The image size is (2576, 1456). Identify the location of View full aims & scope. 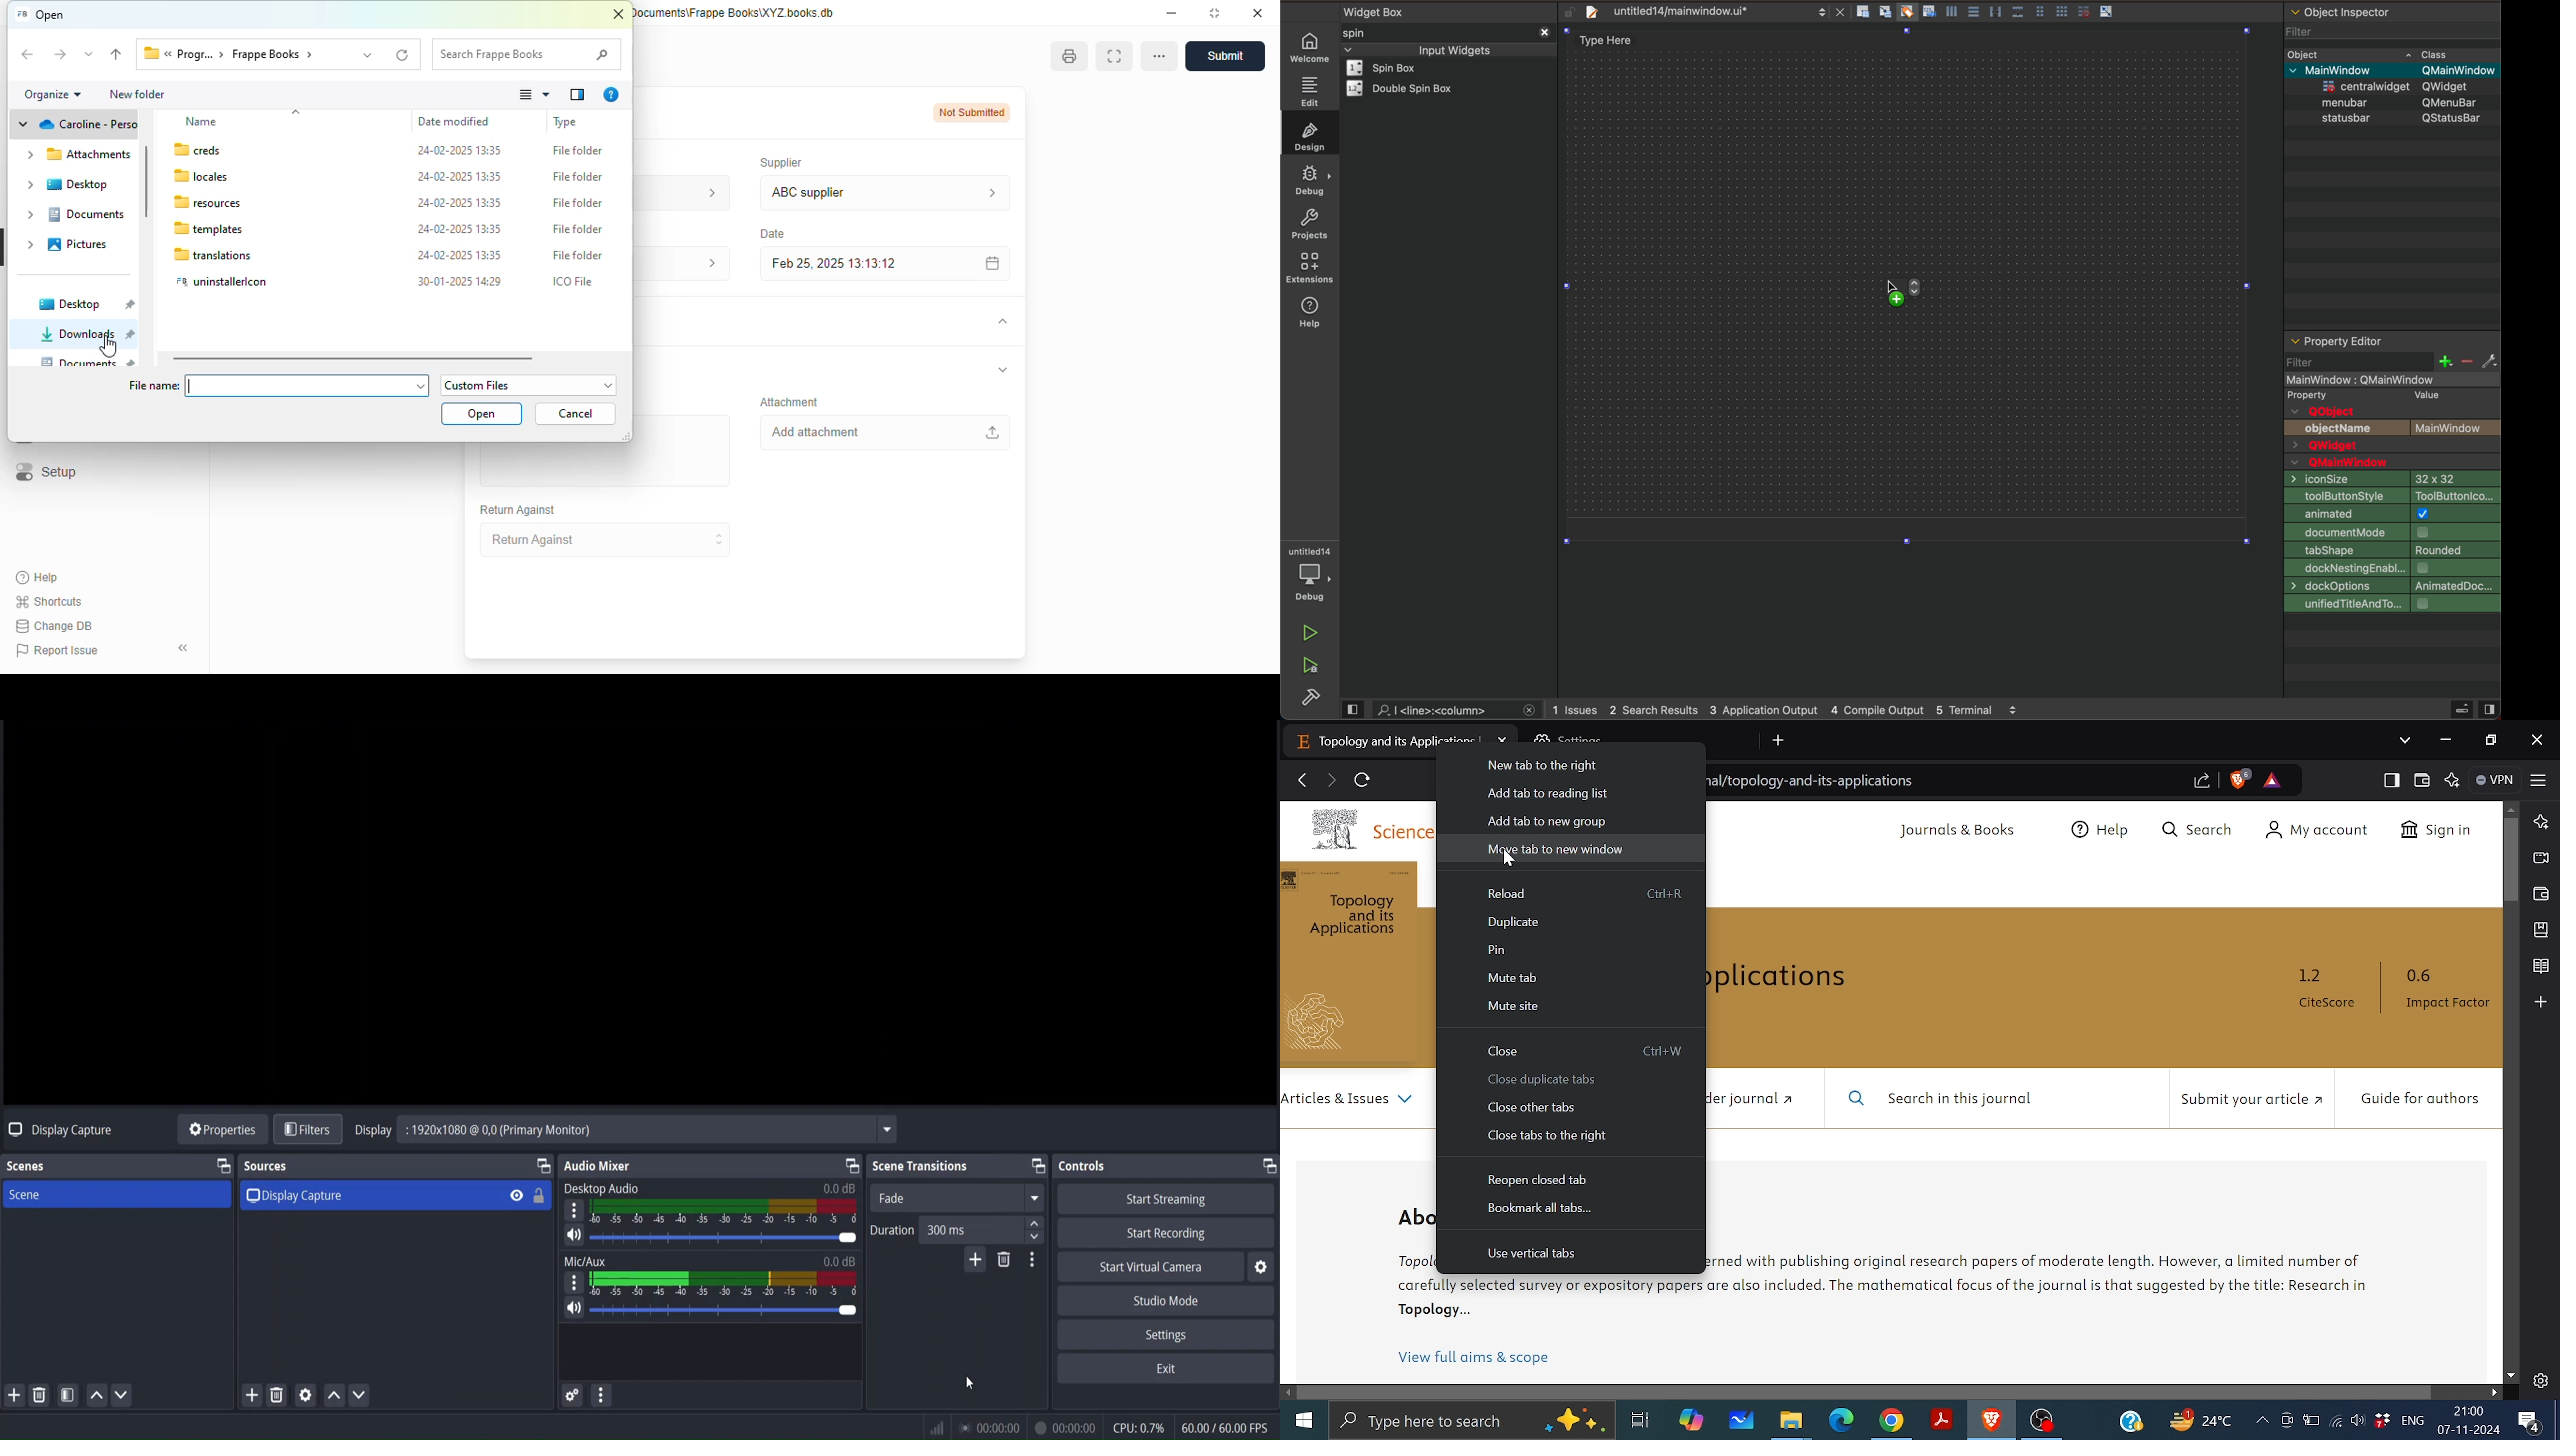
(1475, 1358).